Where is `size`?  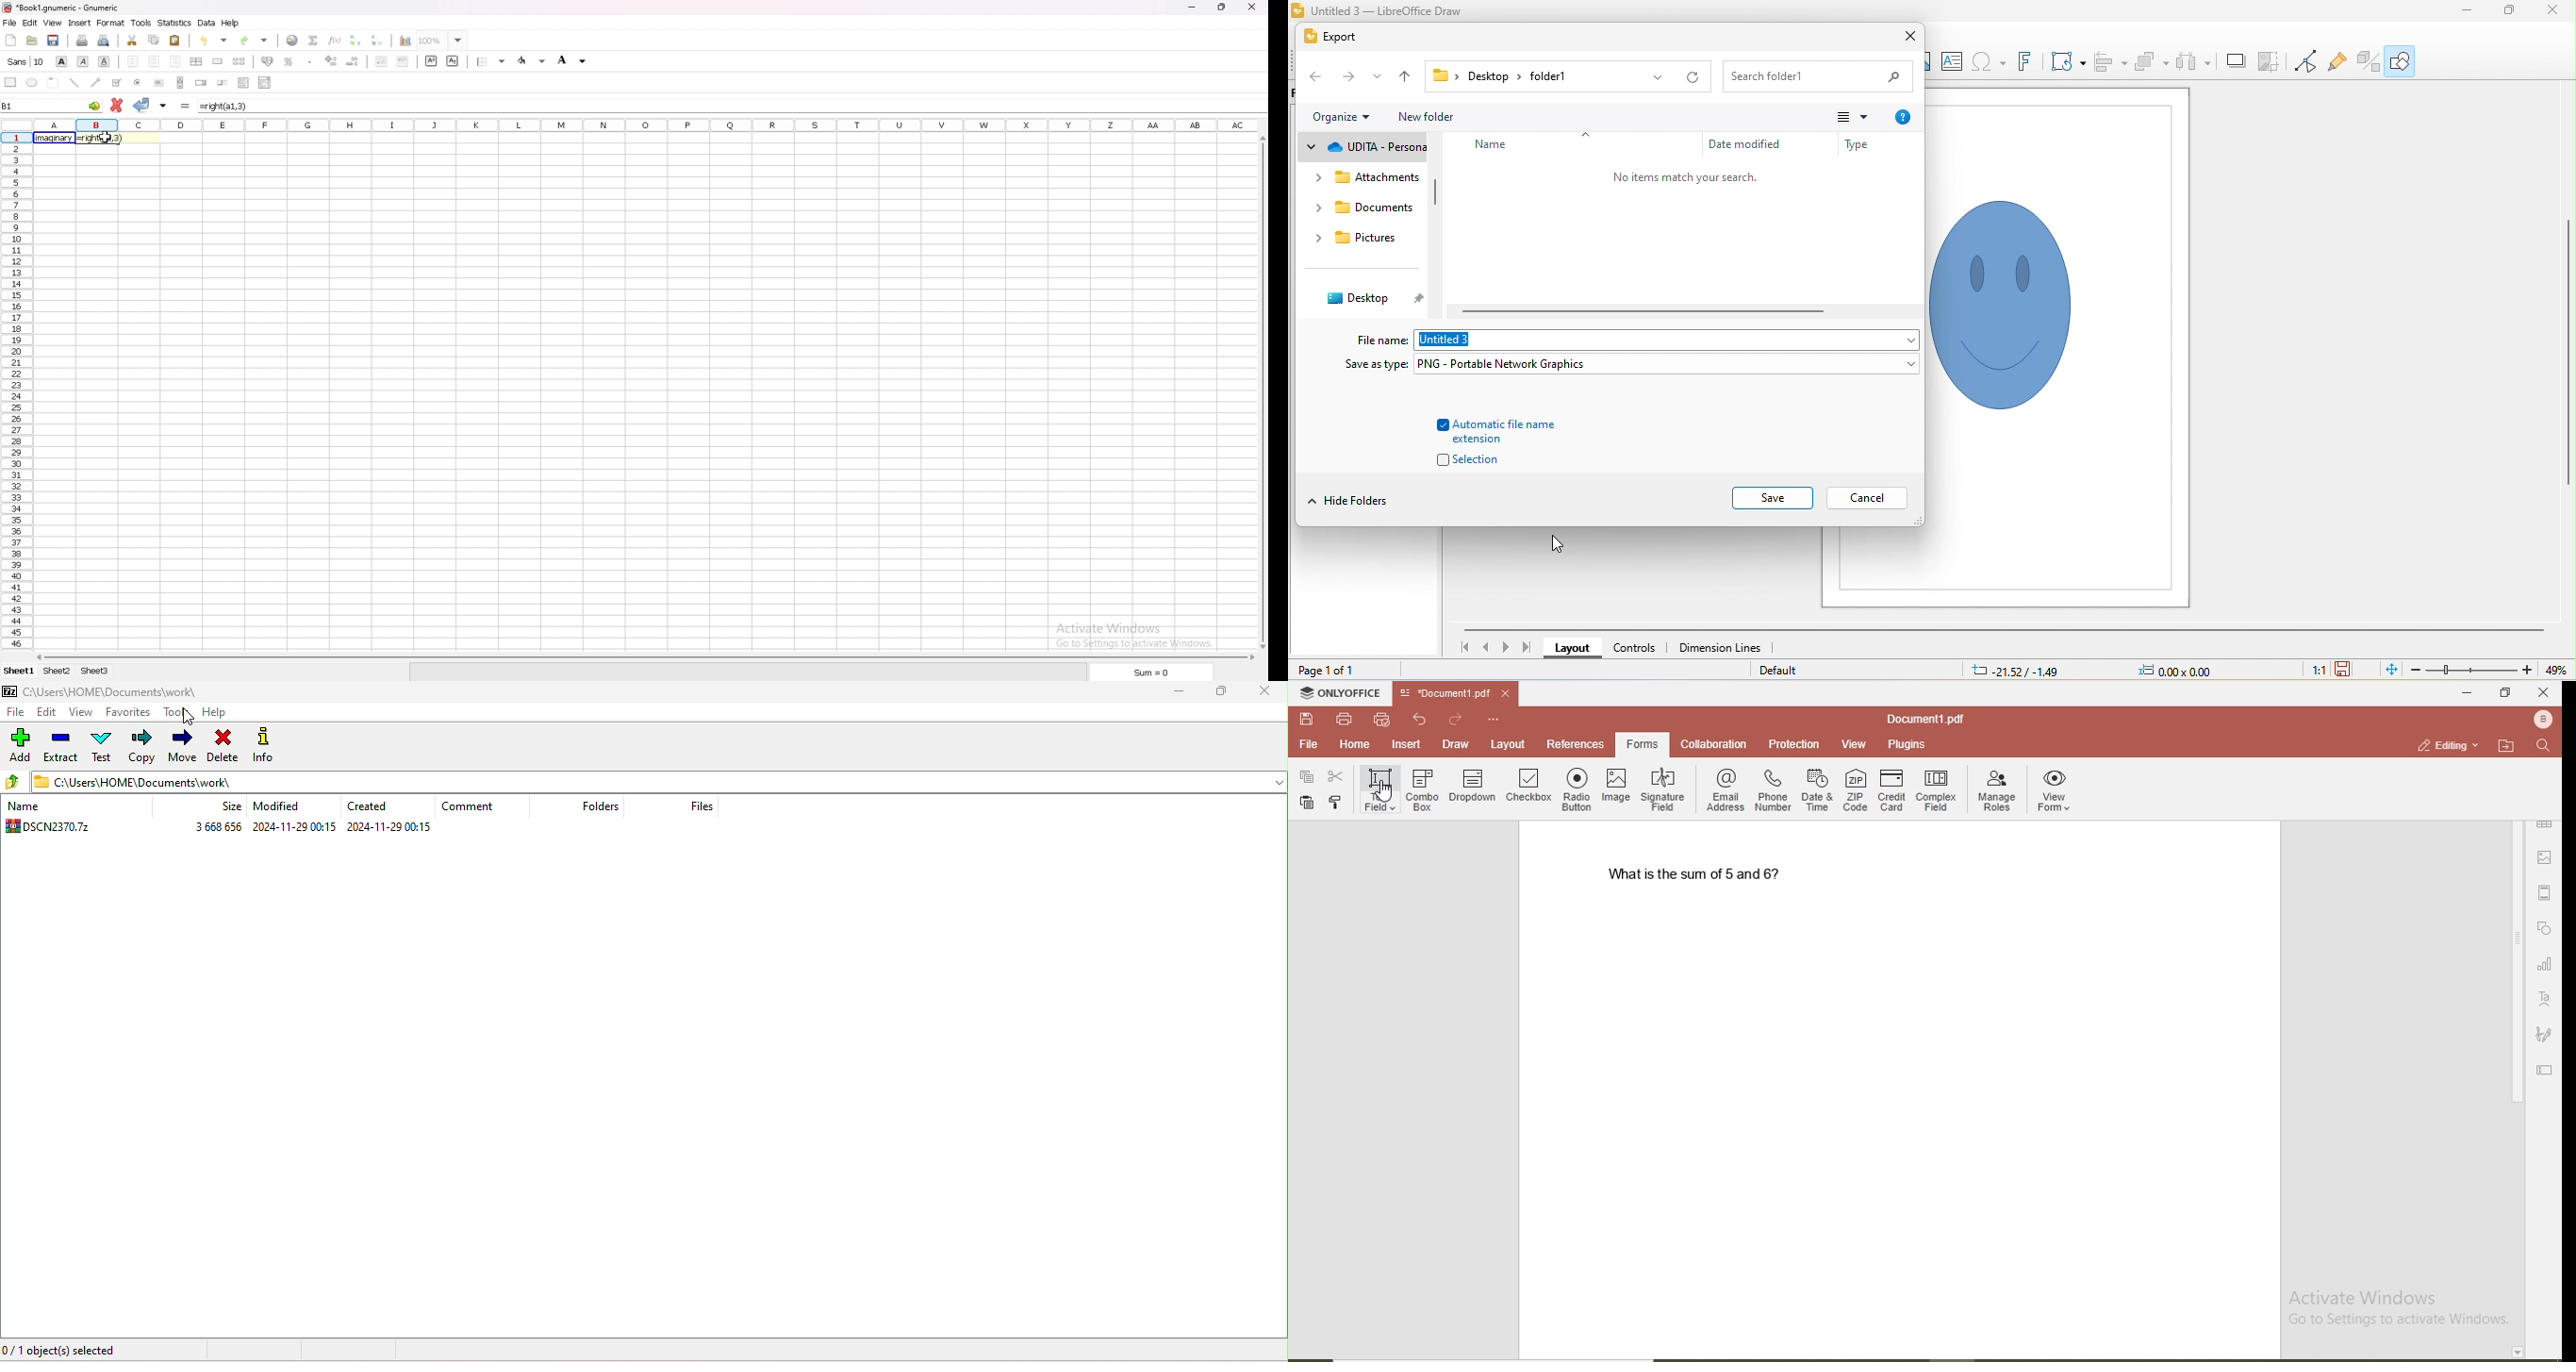
size is located at coordinates (233, 806).